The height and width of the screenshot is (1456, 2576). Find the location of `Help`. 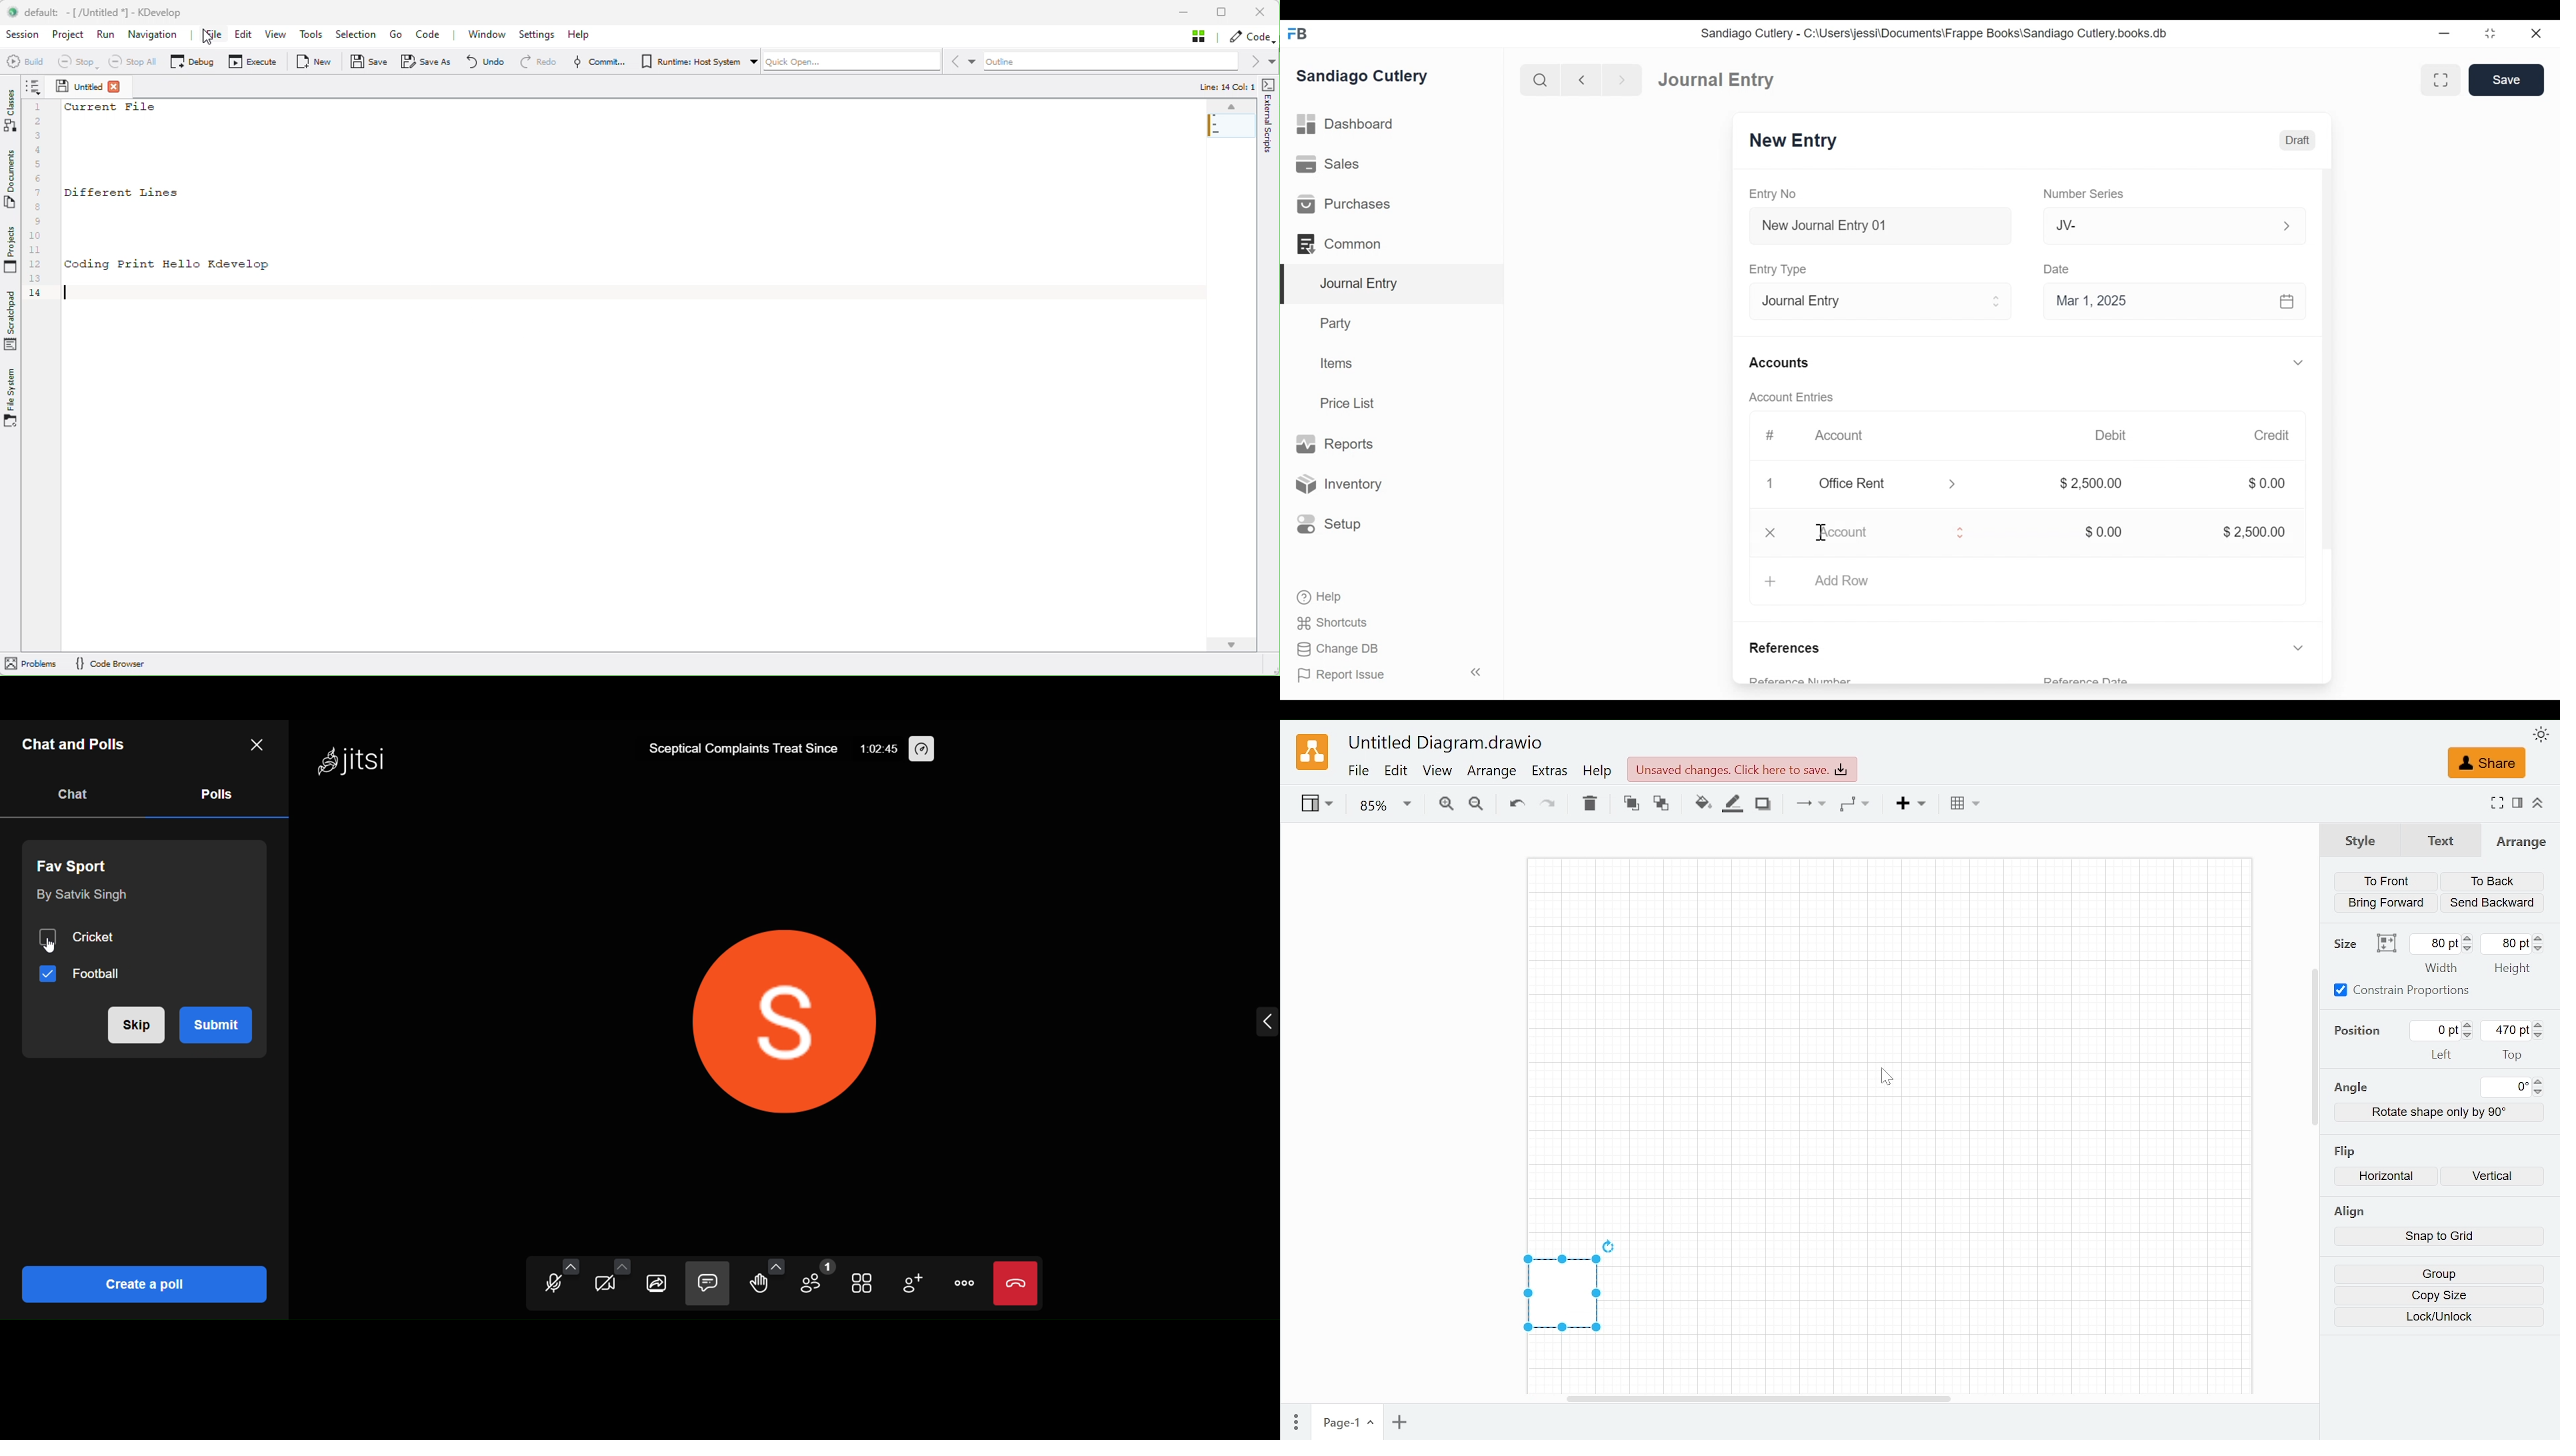

Help is located at coordinates (1598, 771).